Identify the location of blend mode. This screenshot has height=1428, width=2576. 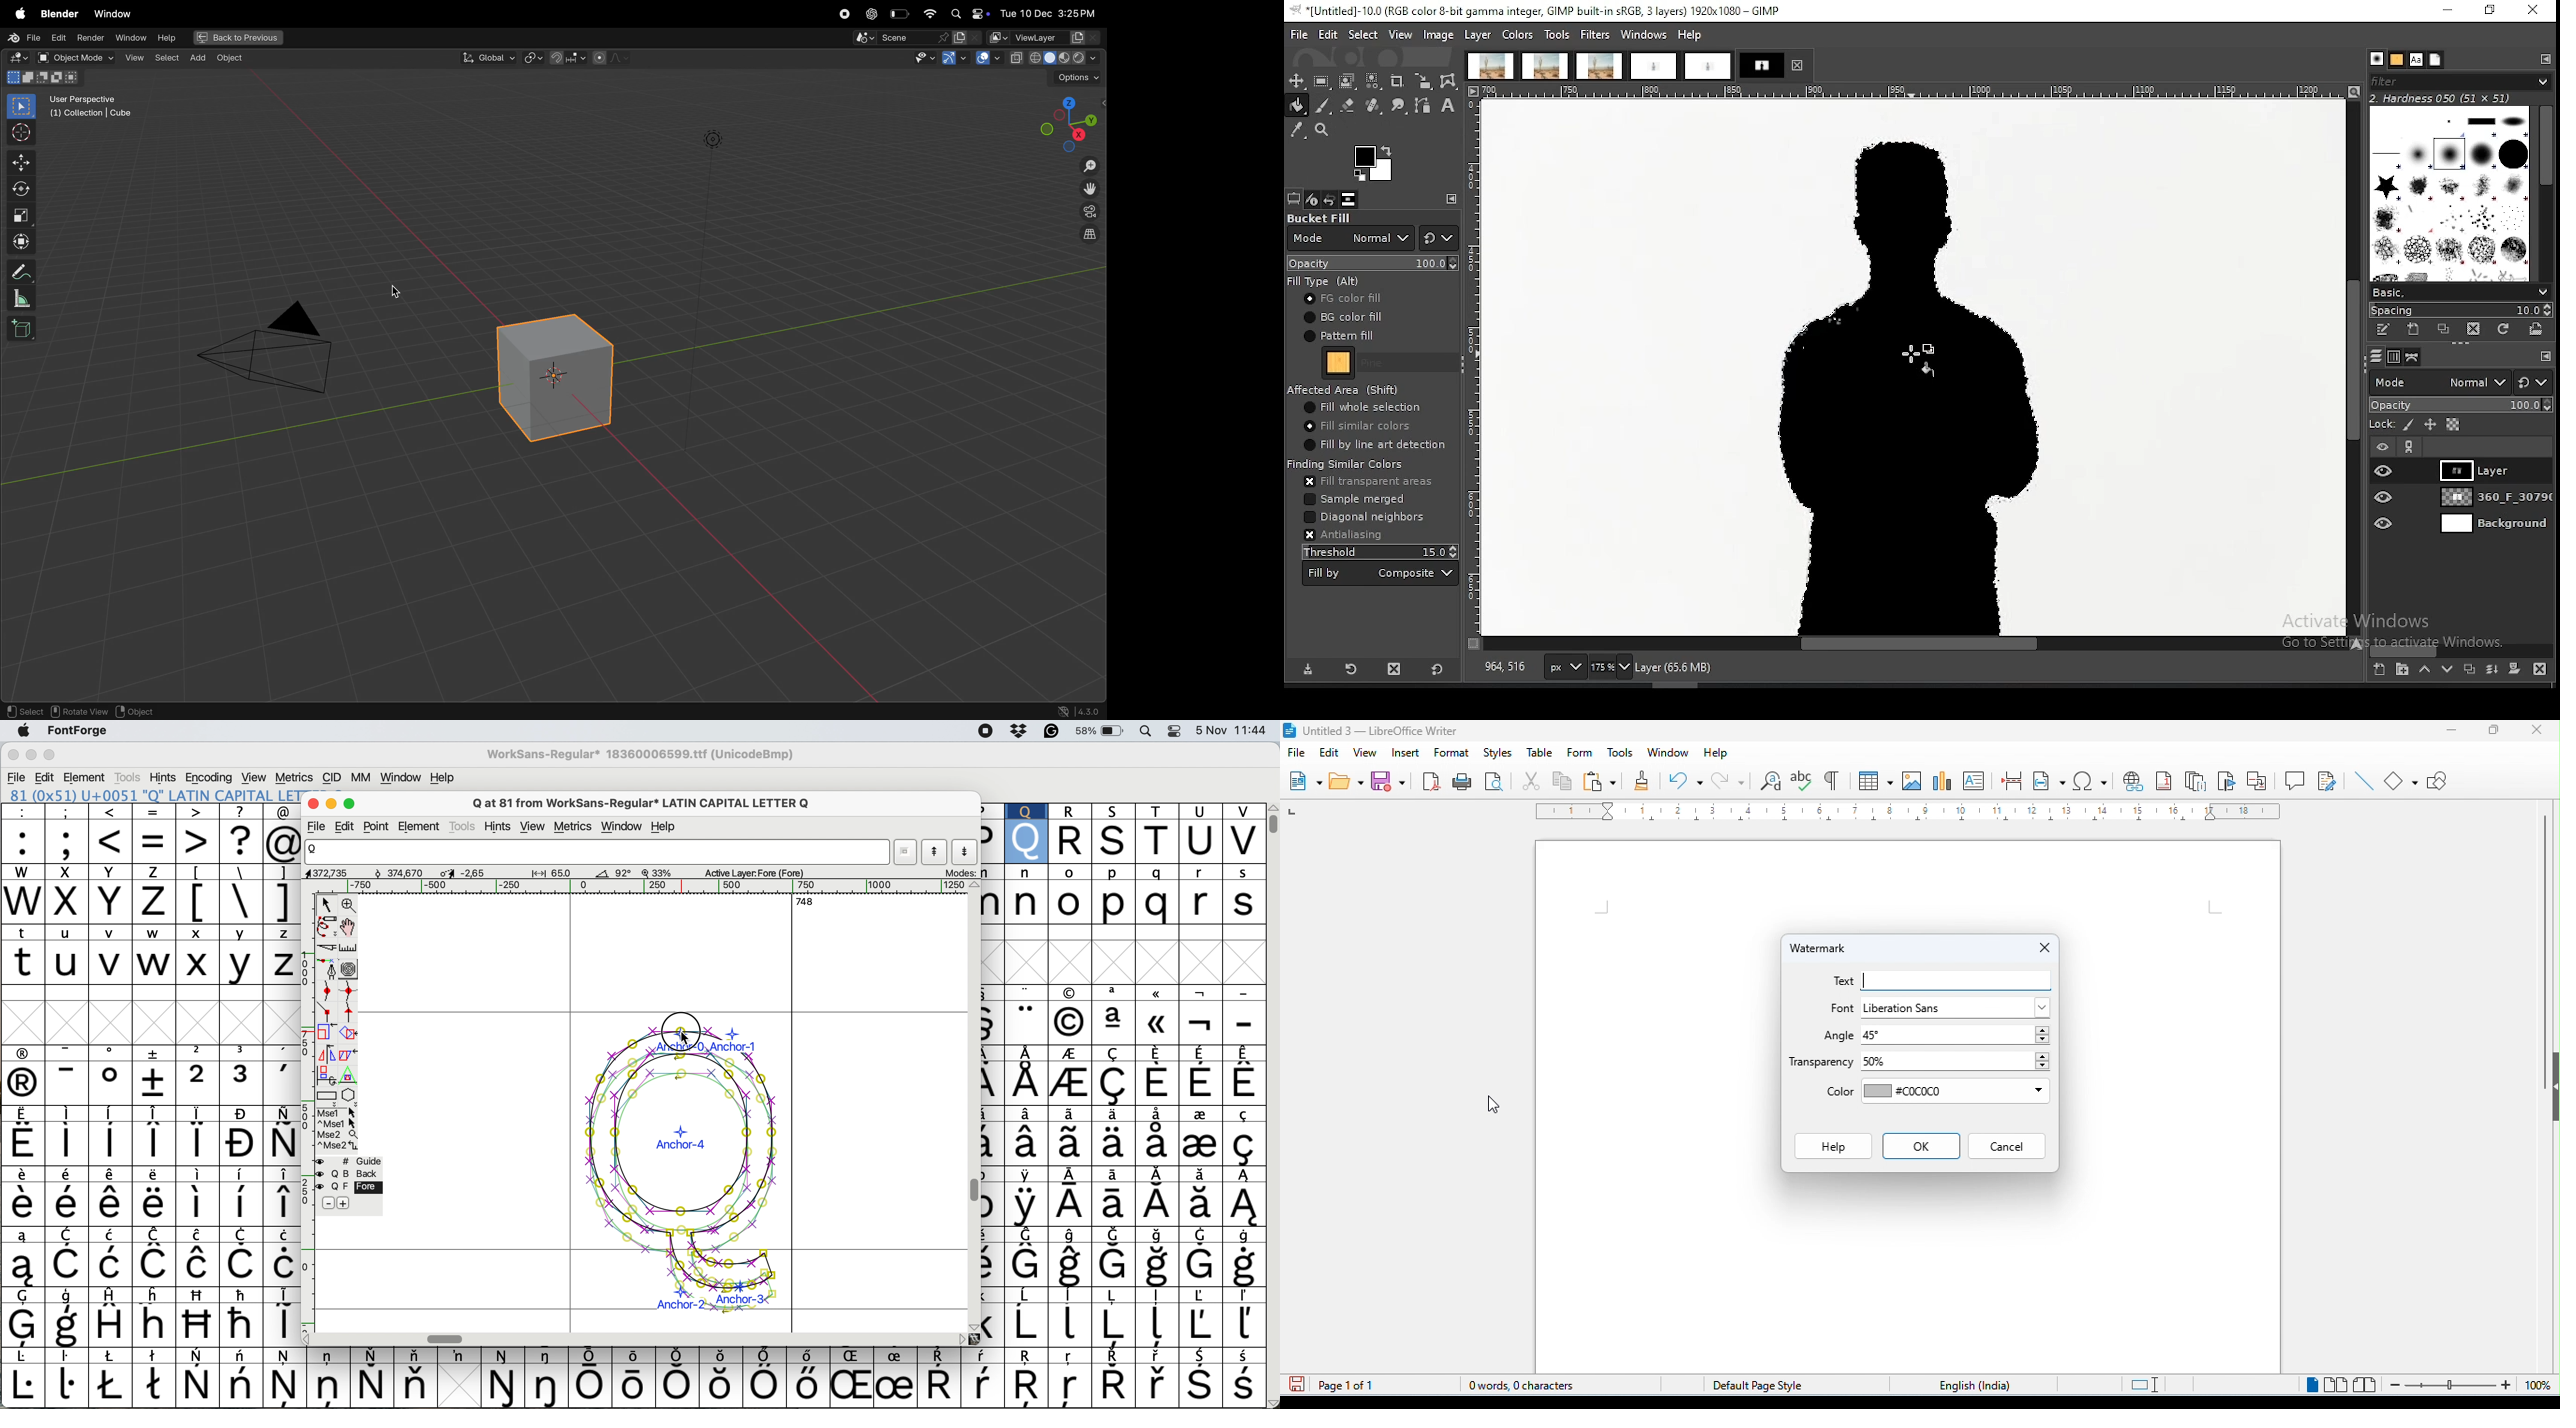
(2439, 382).